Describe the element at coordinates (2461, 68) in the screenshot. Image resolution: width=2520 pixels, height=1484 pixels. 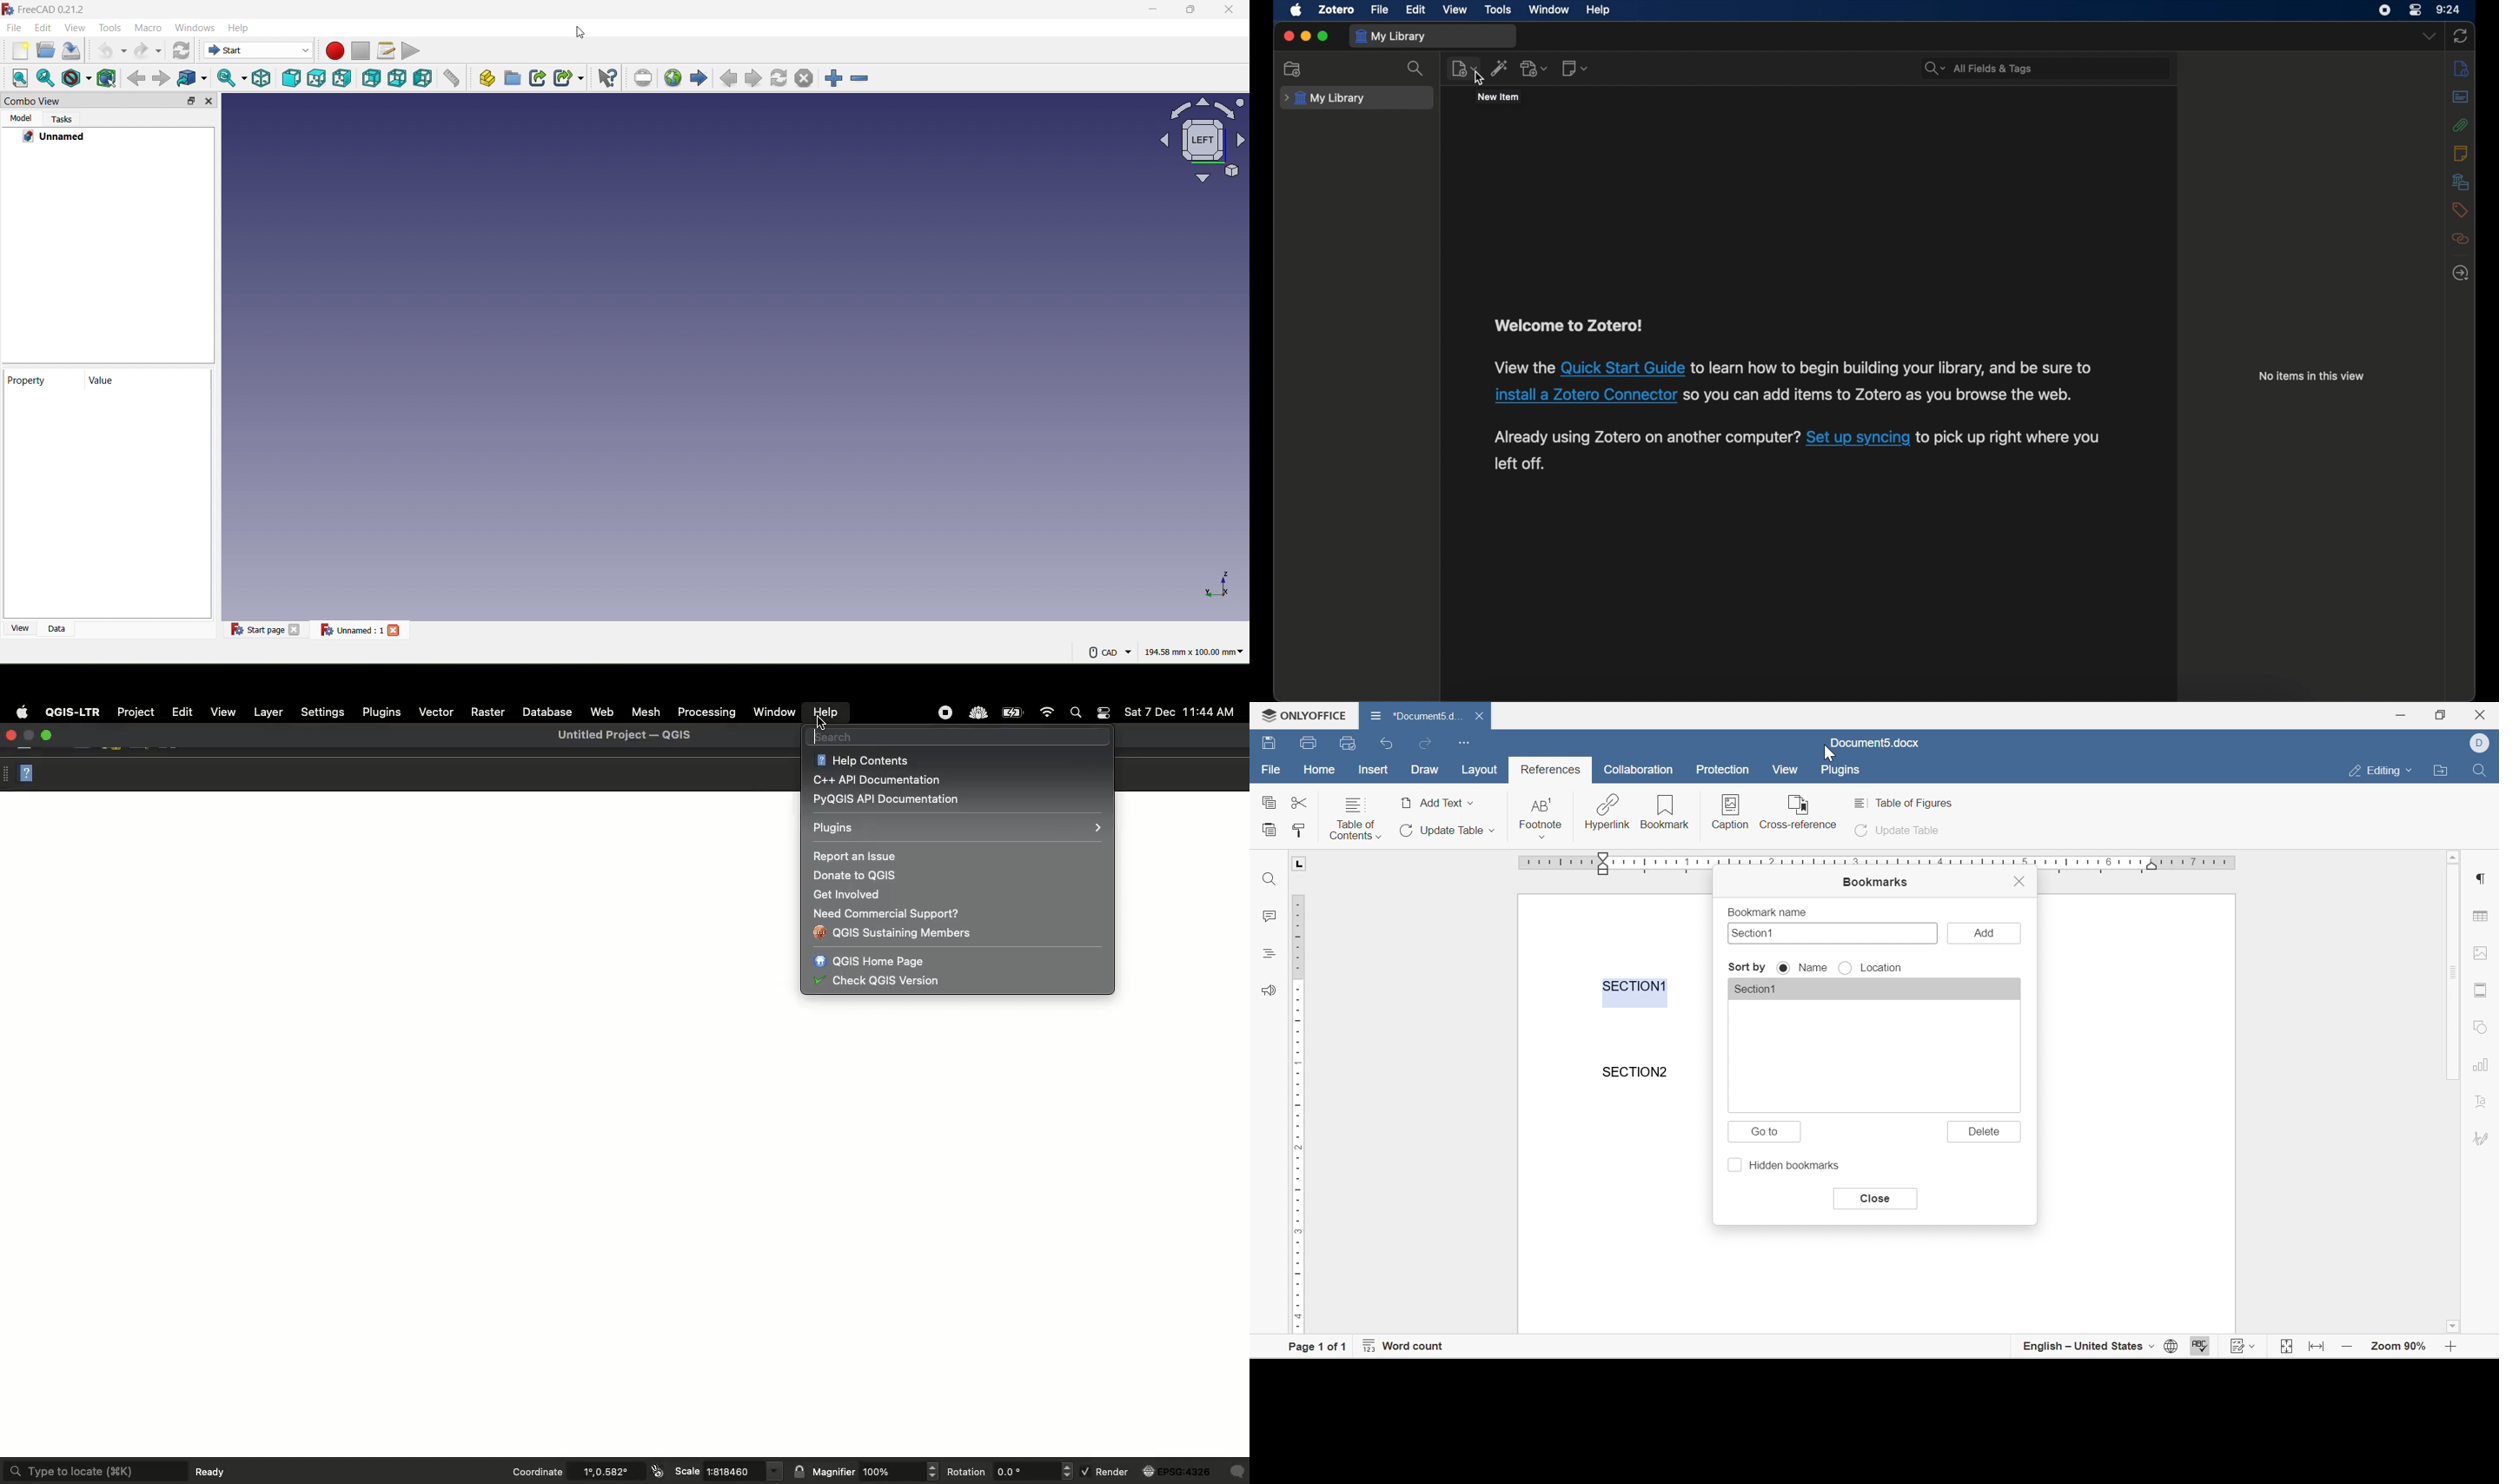
I see `info` at that location.